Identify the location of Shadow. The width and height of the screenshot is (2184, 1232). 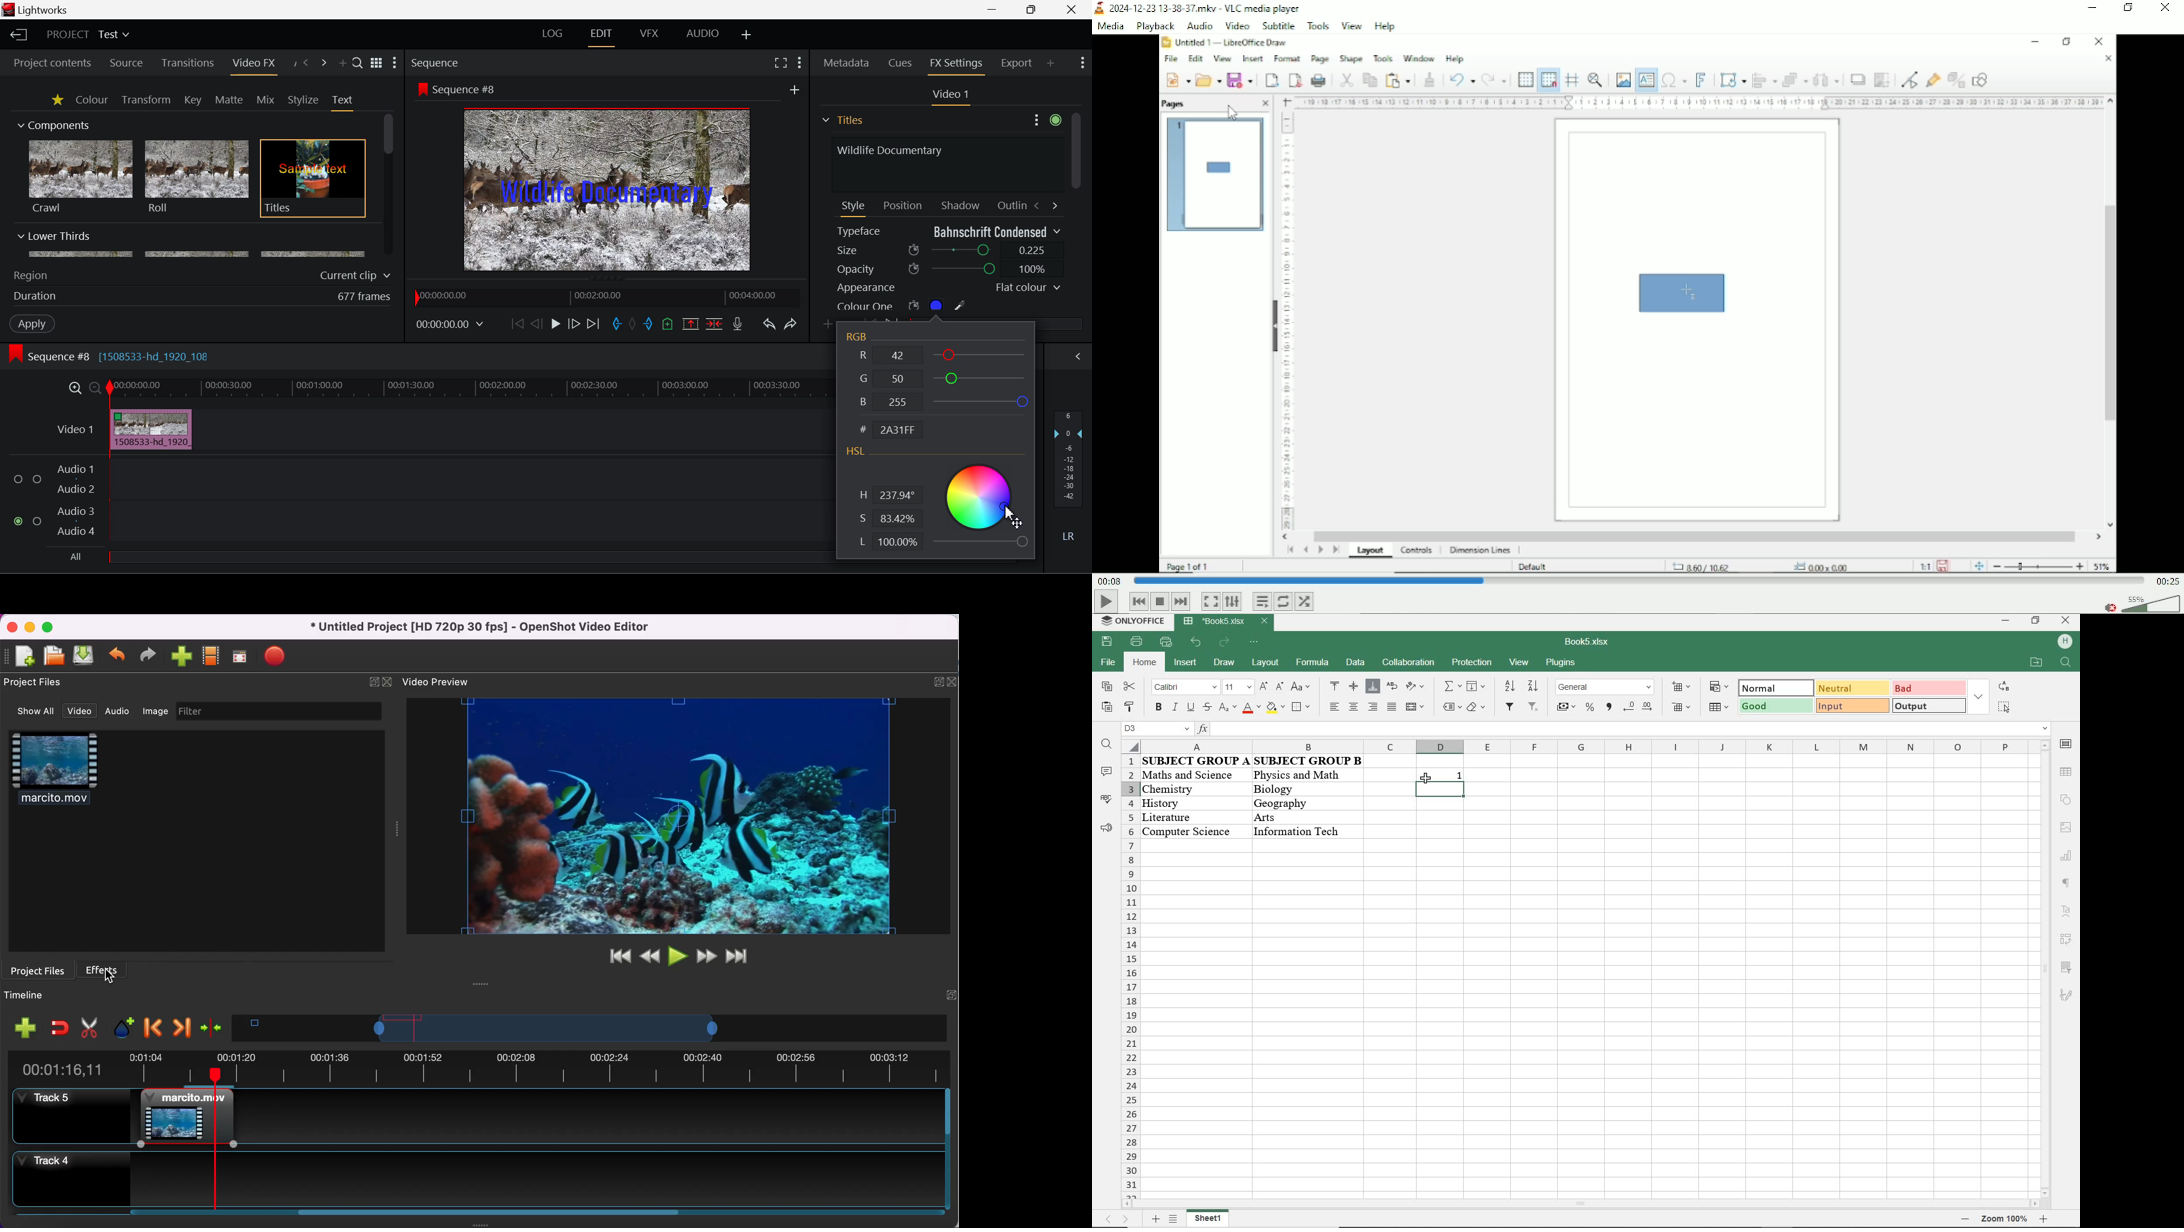
(961, 203).